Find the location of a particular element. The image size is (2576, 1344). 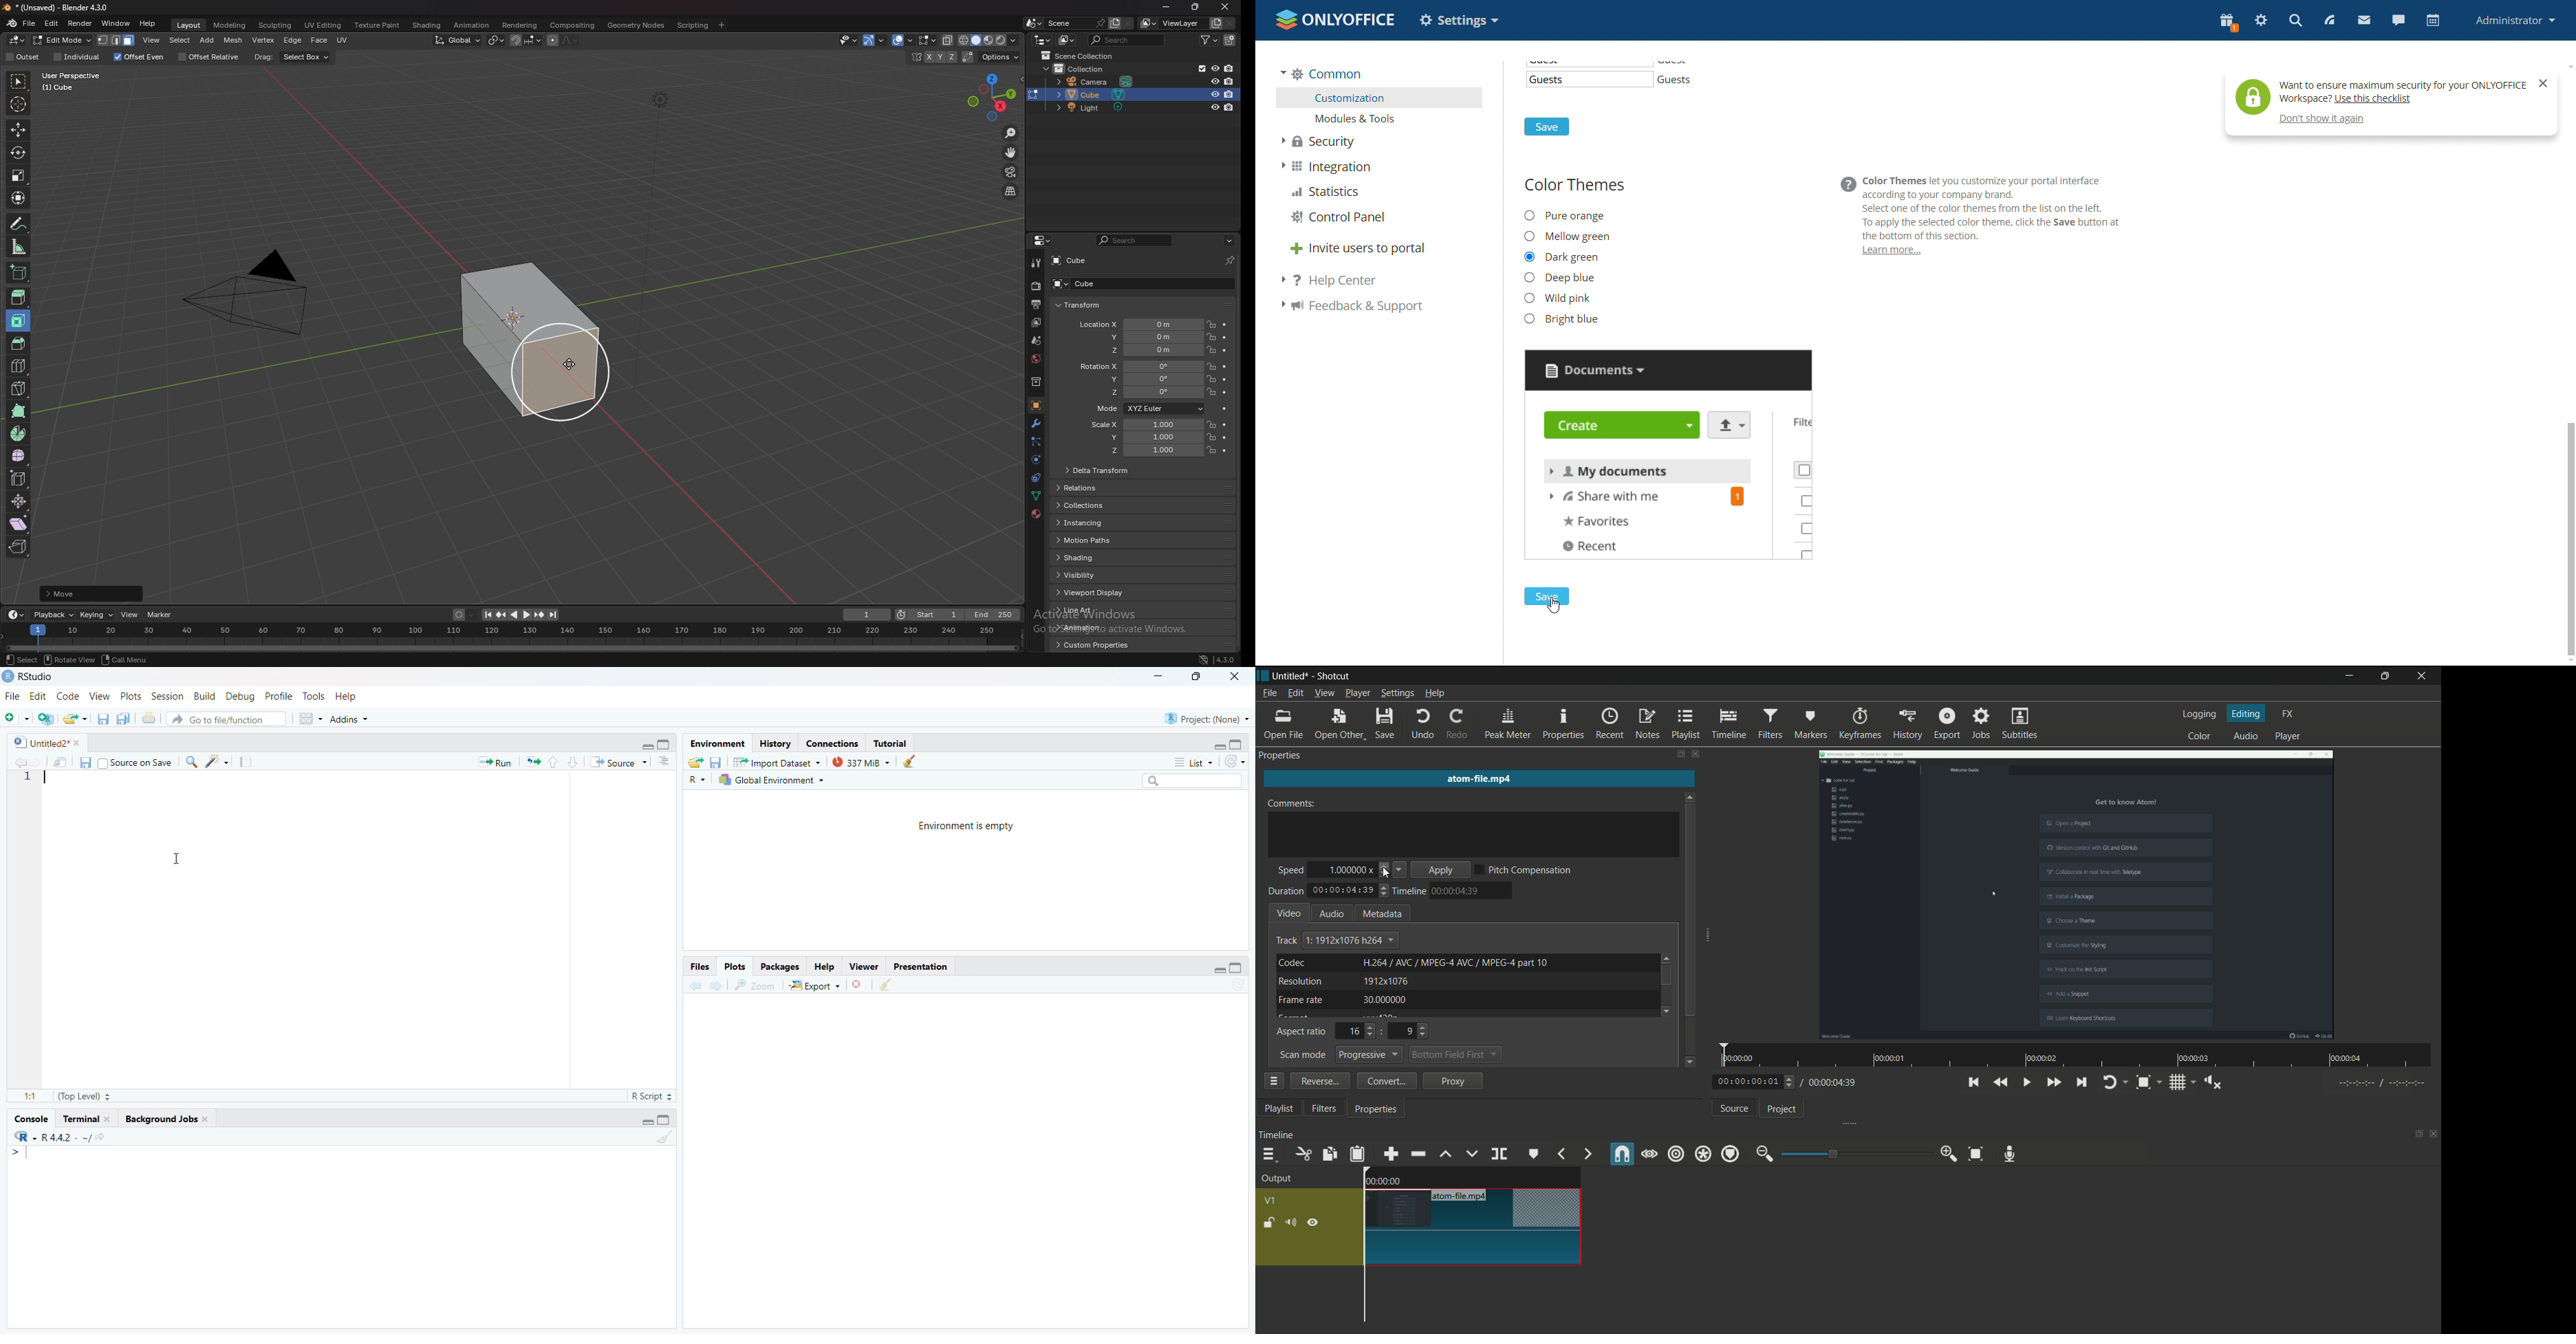

spin is located at coordinates (19, 434).